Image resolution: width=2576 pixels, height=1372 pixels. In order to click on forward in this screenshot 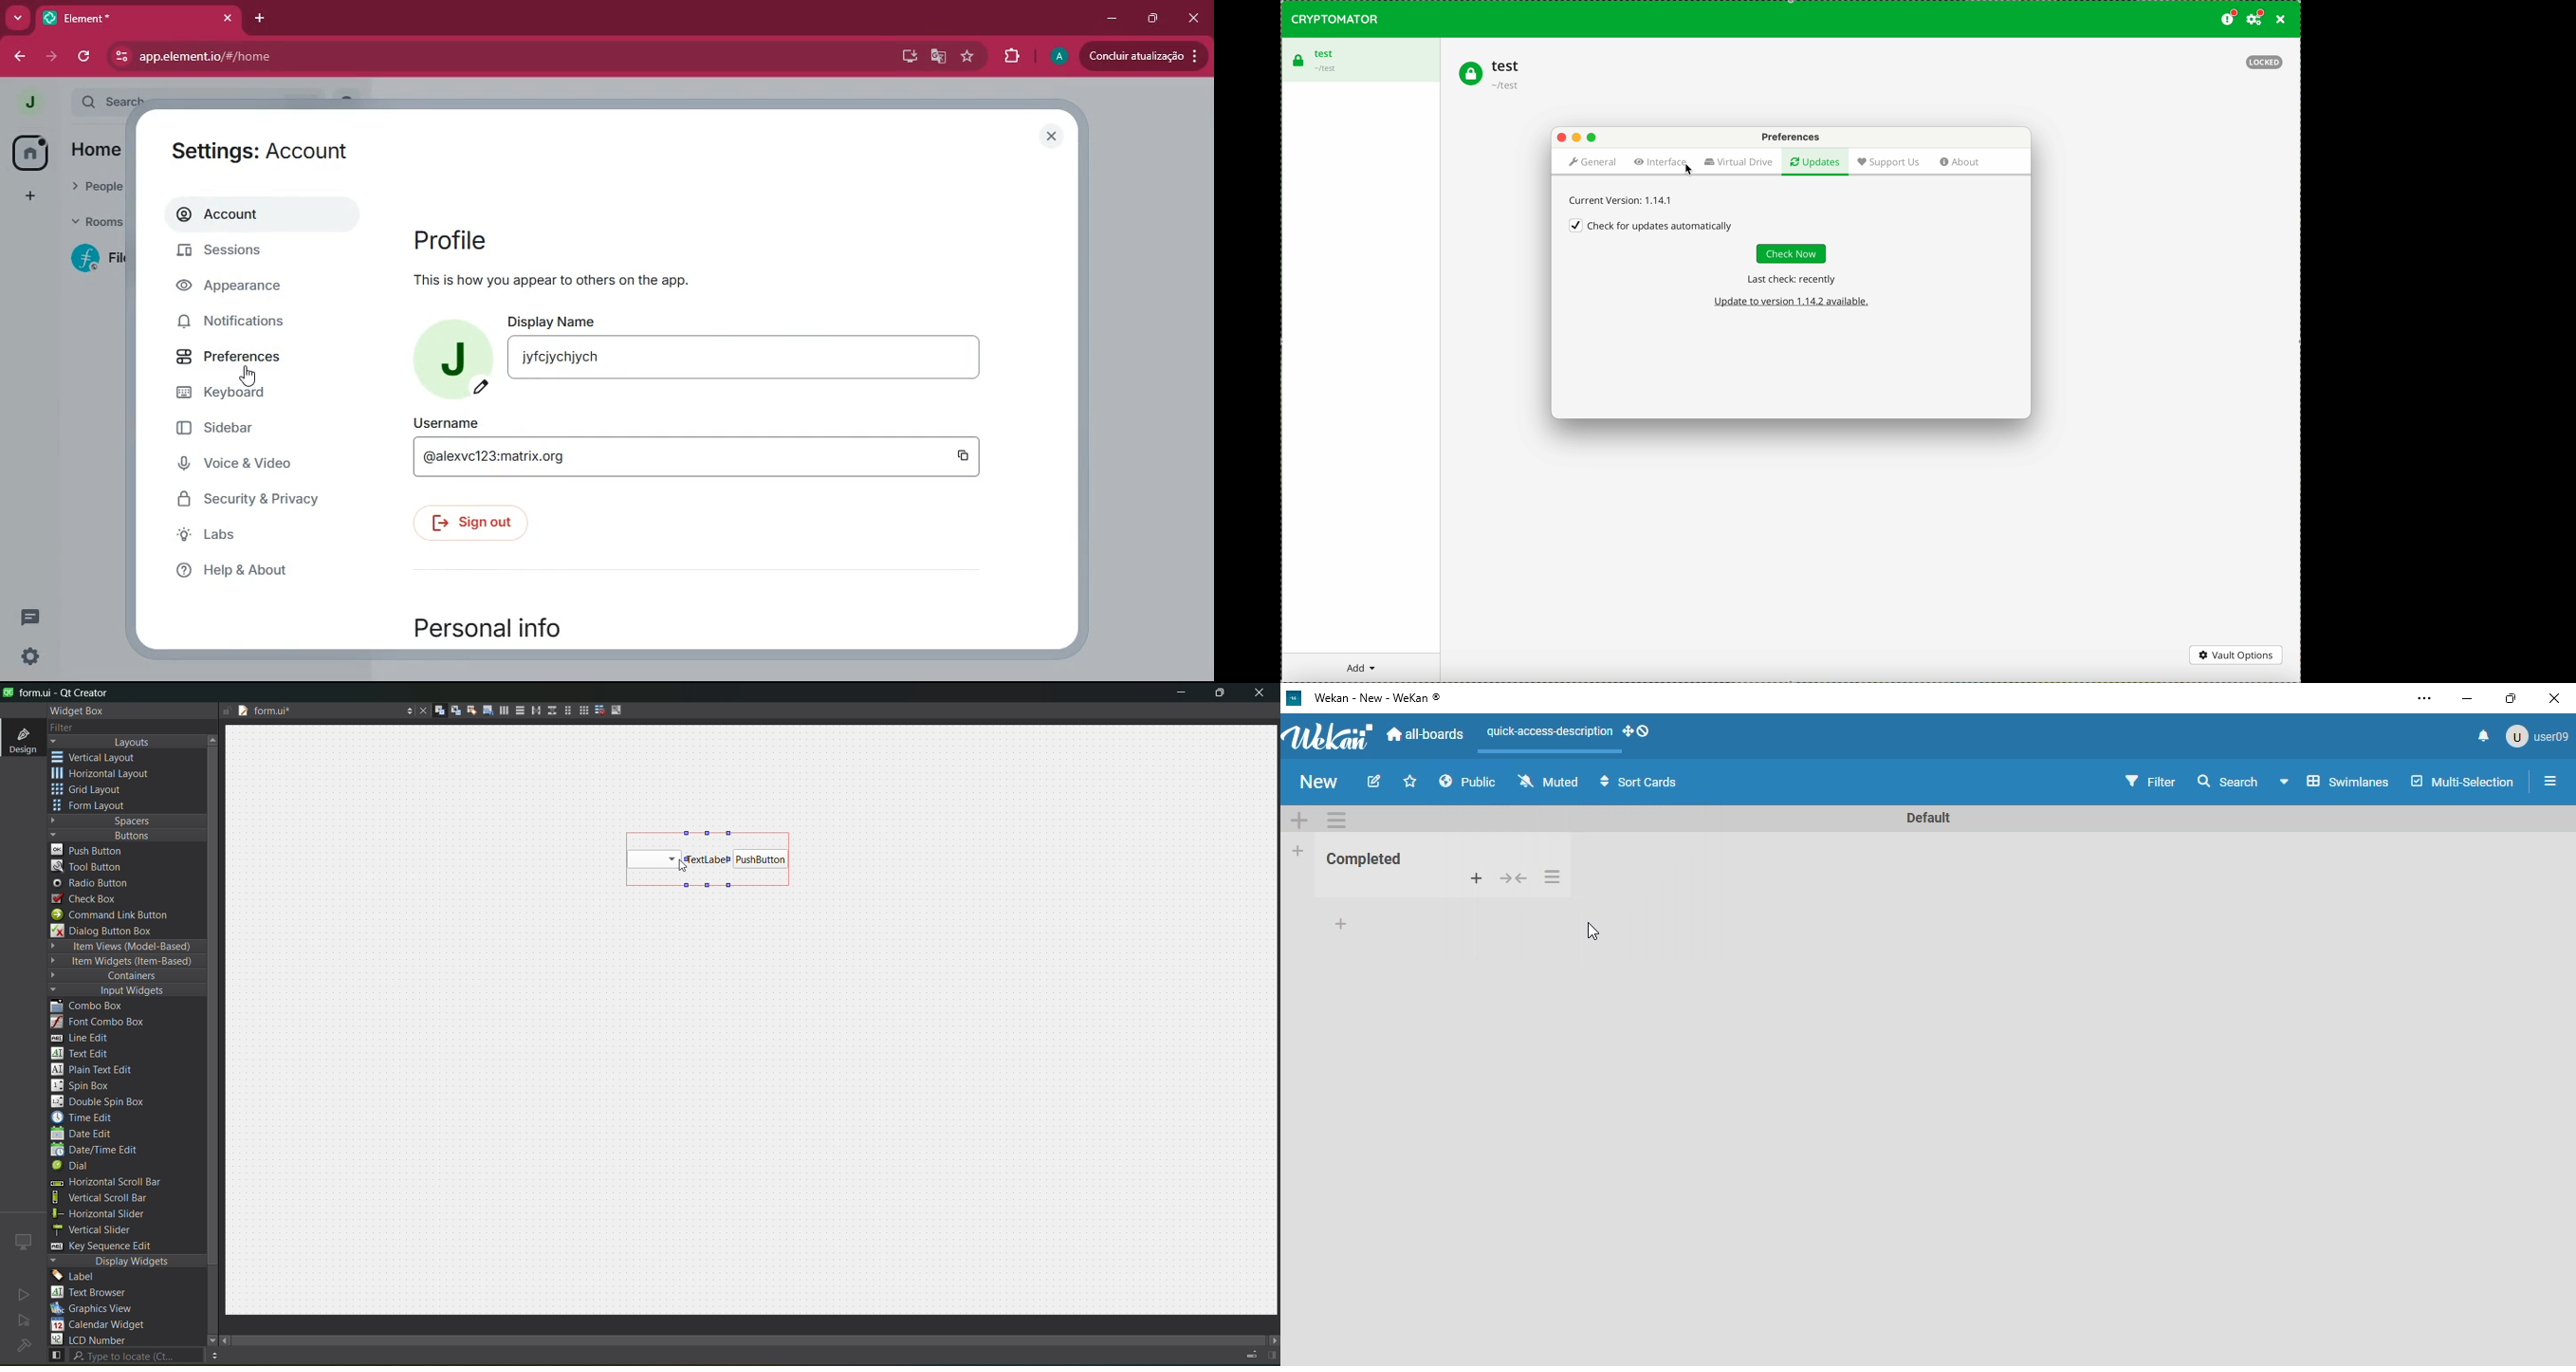, I will do `click(50, 58)`.